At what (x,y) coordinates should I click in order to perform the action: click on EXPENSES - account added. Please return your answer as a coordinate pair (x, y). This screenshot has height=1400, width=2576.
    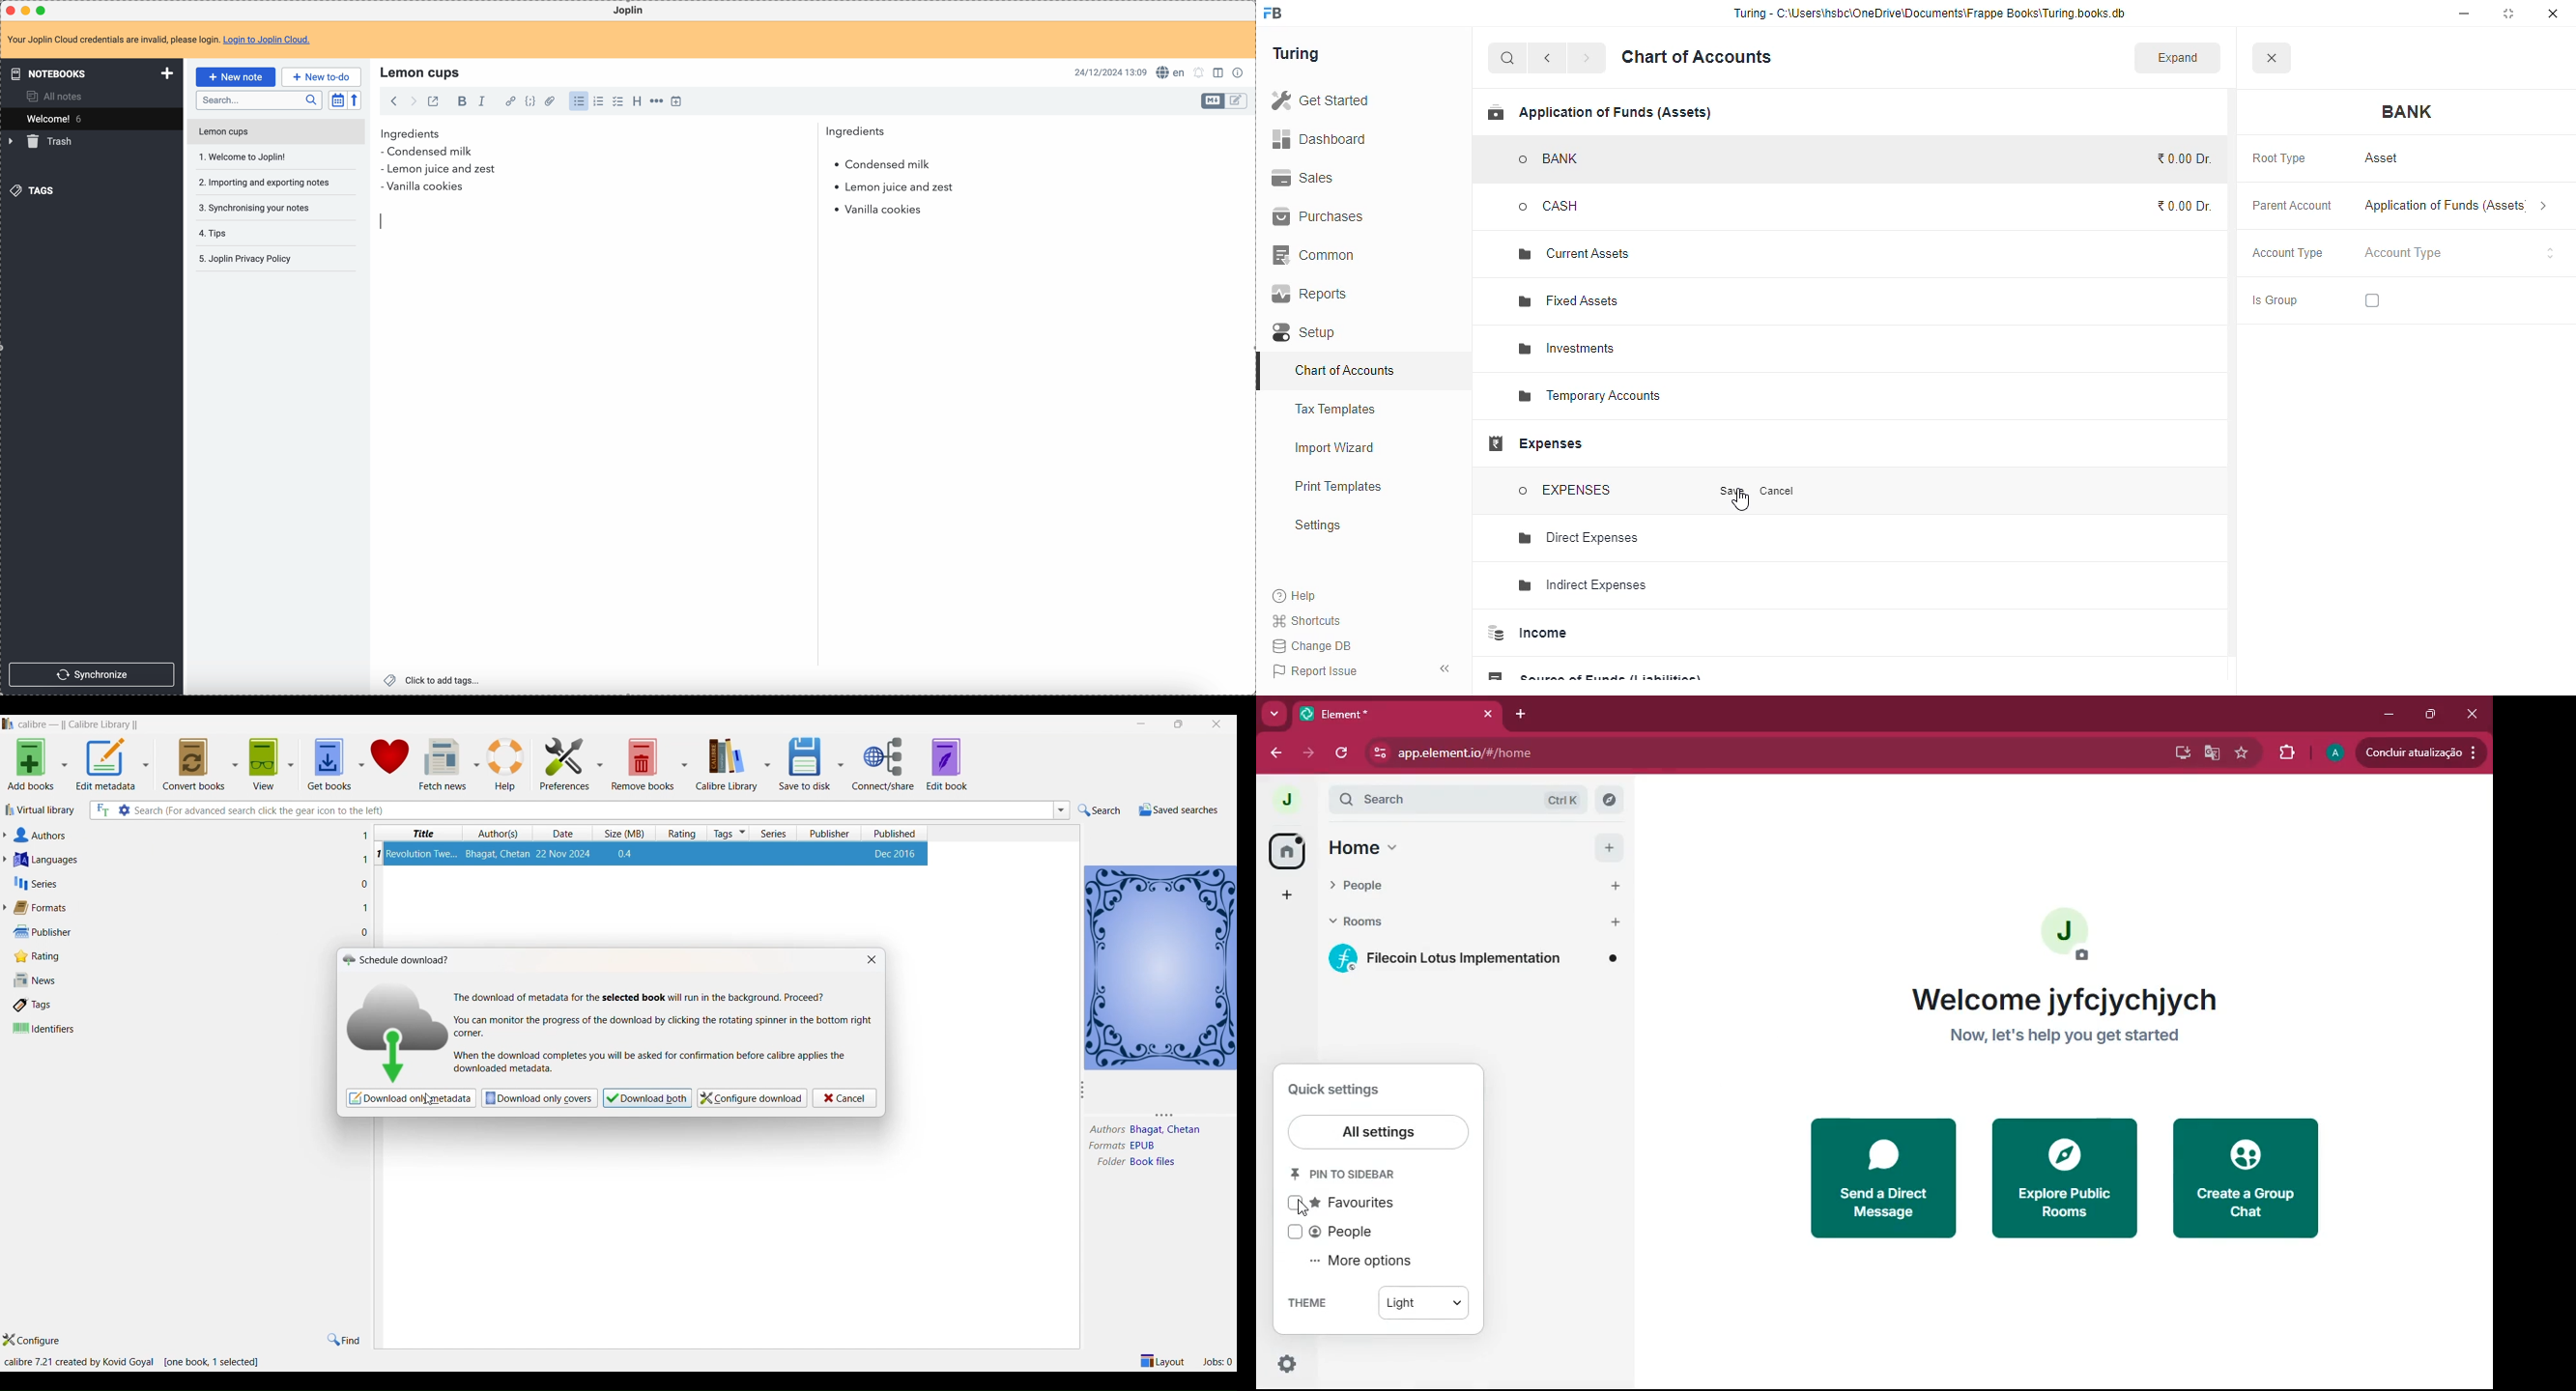
    Looking at the image, I should click on (1565, 490).